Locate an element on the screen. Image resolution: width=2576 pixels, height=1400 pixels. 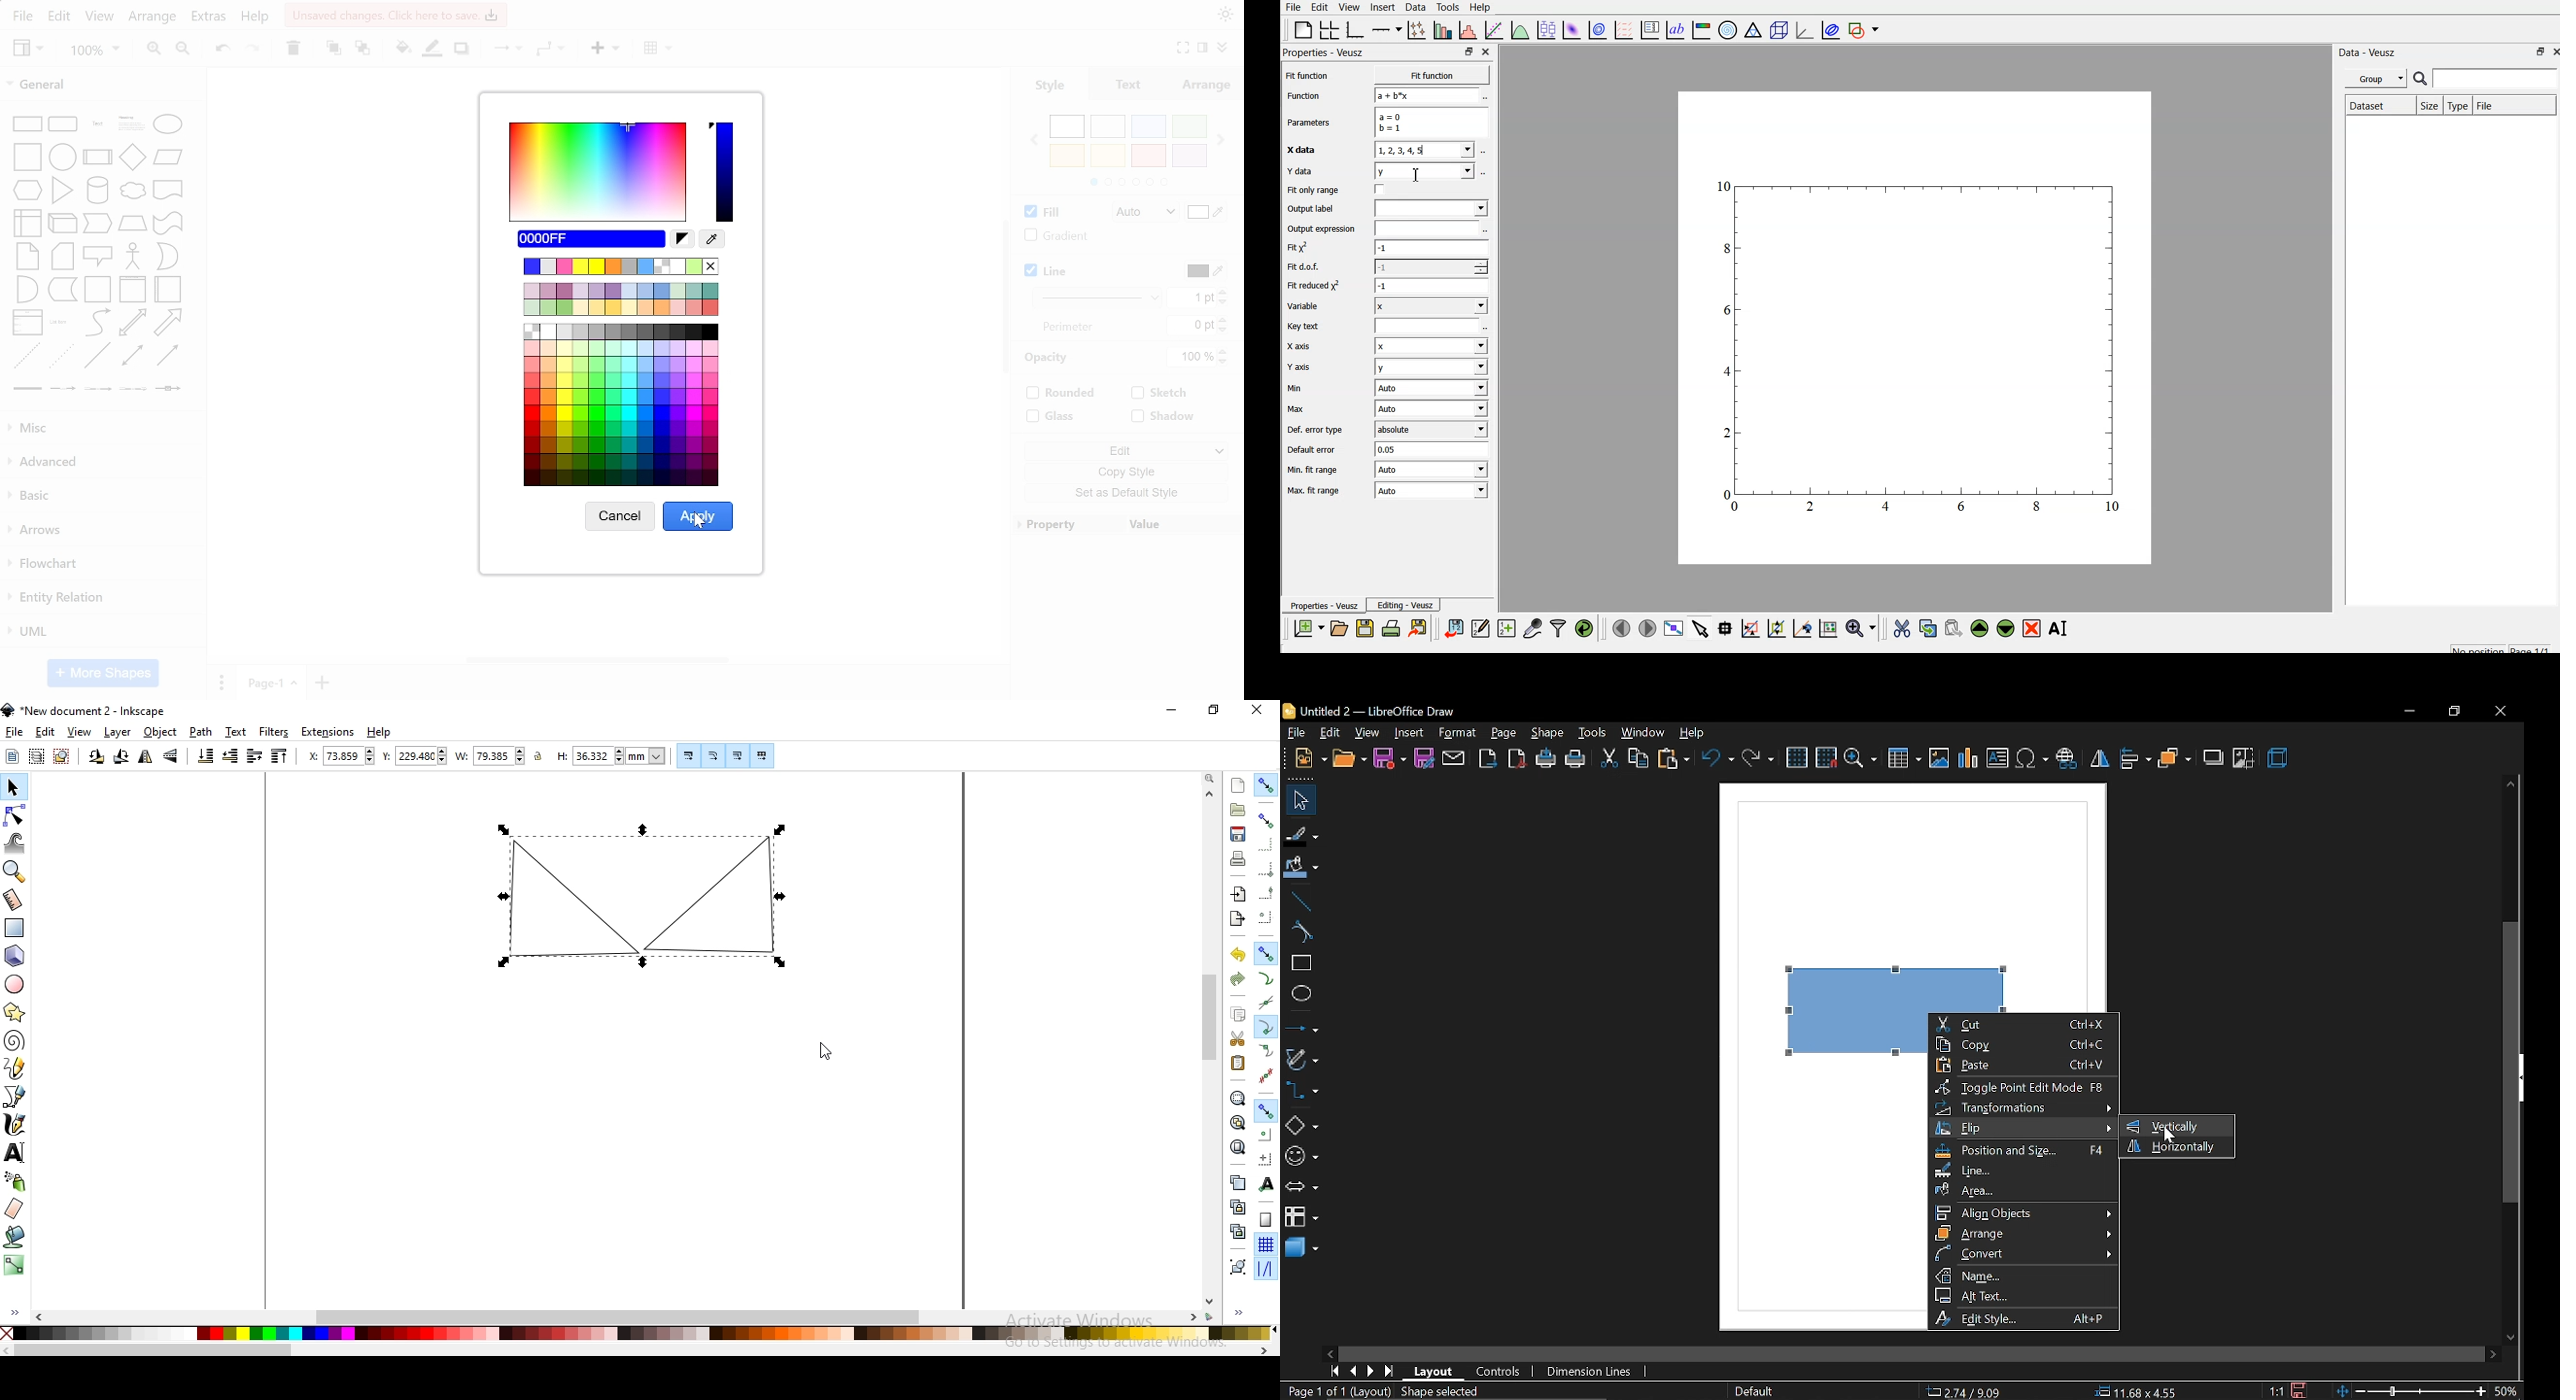
format is located at coordinates (1457, 732).